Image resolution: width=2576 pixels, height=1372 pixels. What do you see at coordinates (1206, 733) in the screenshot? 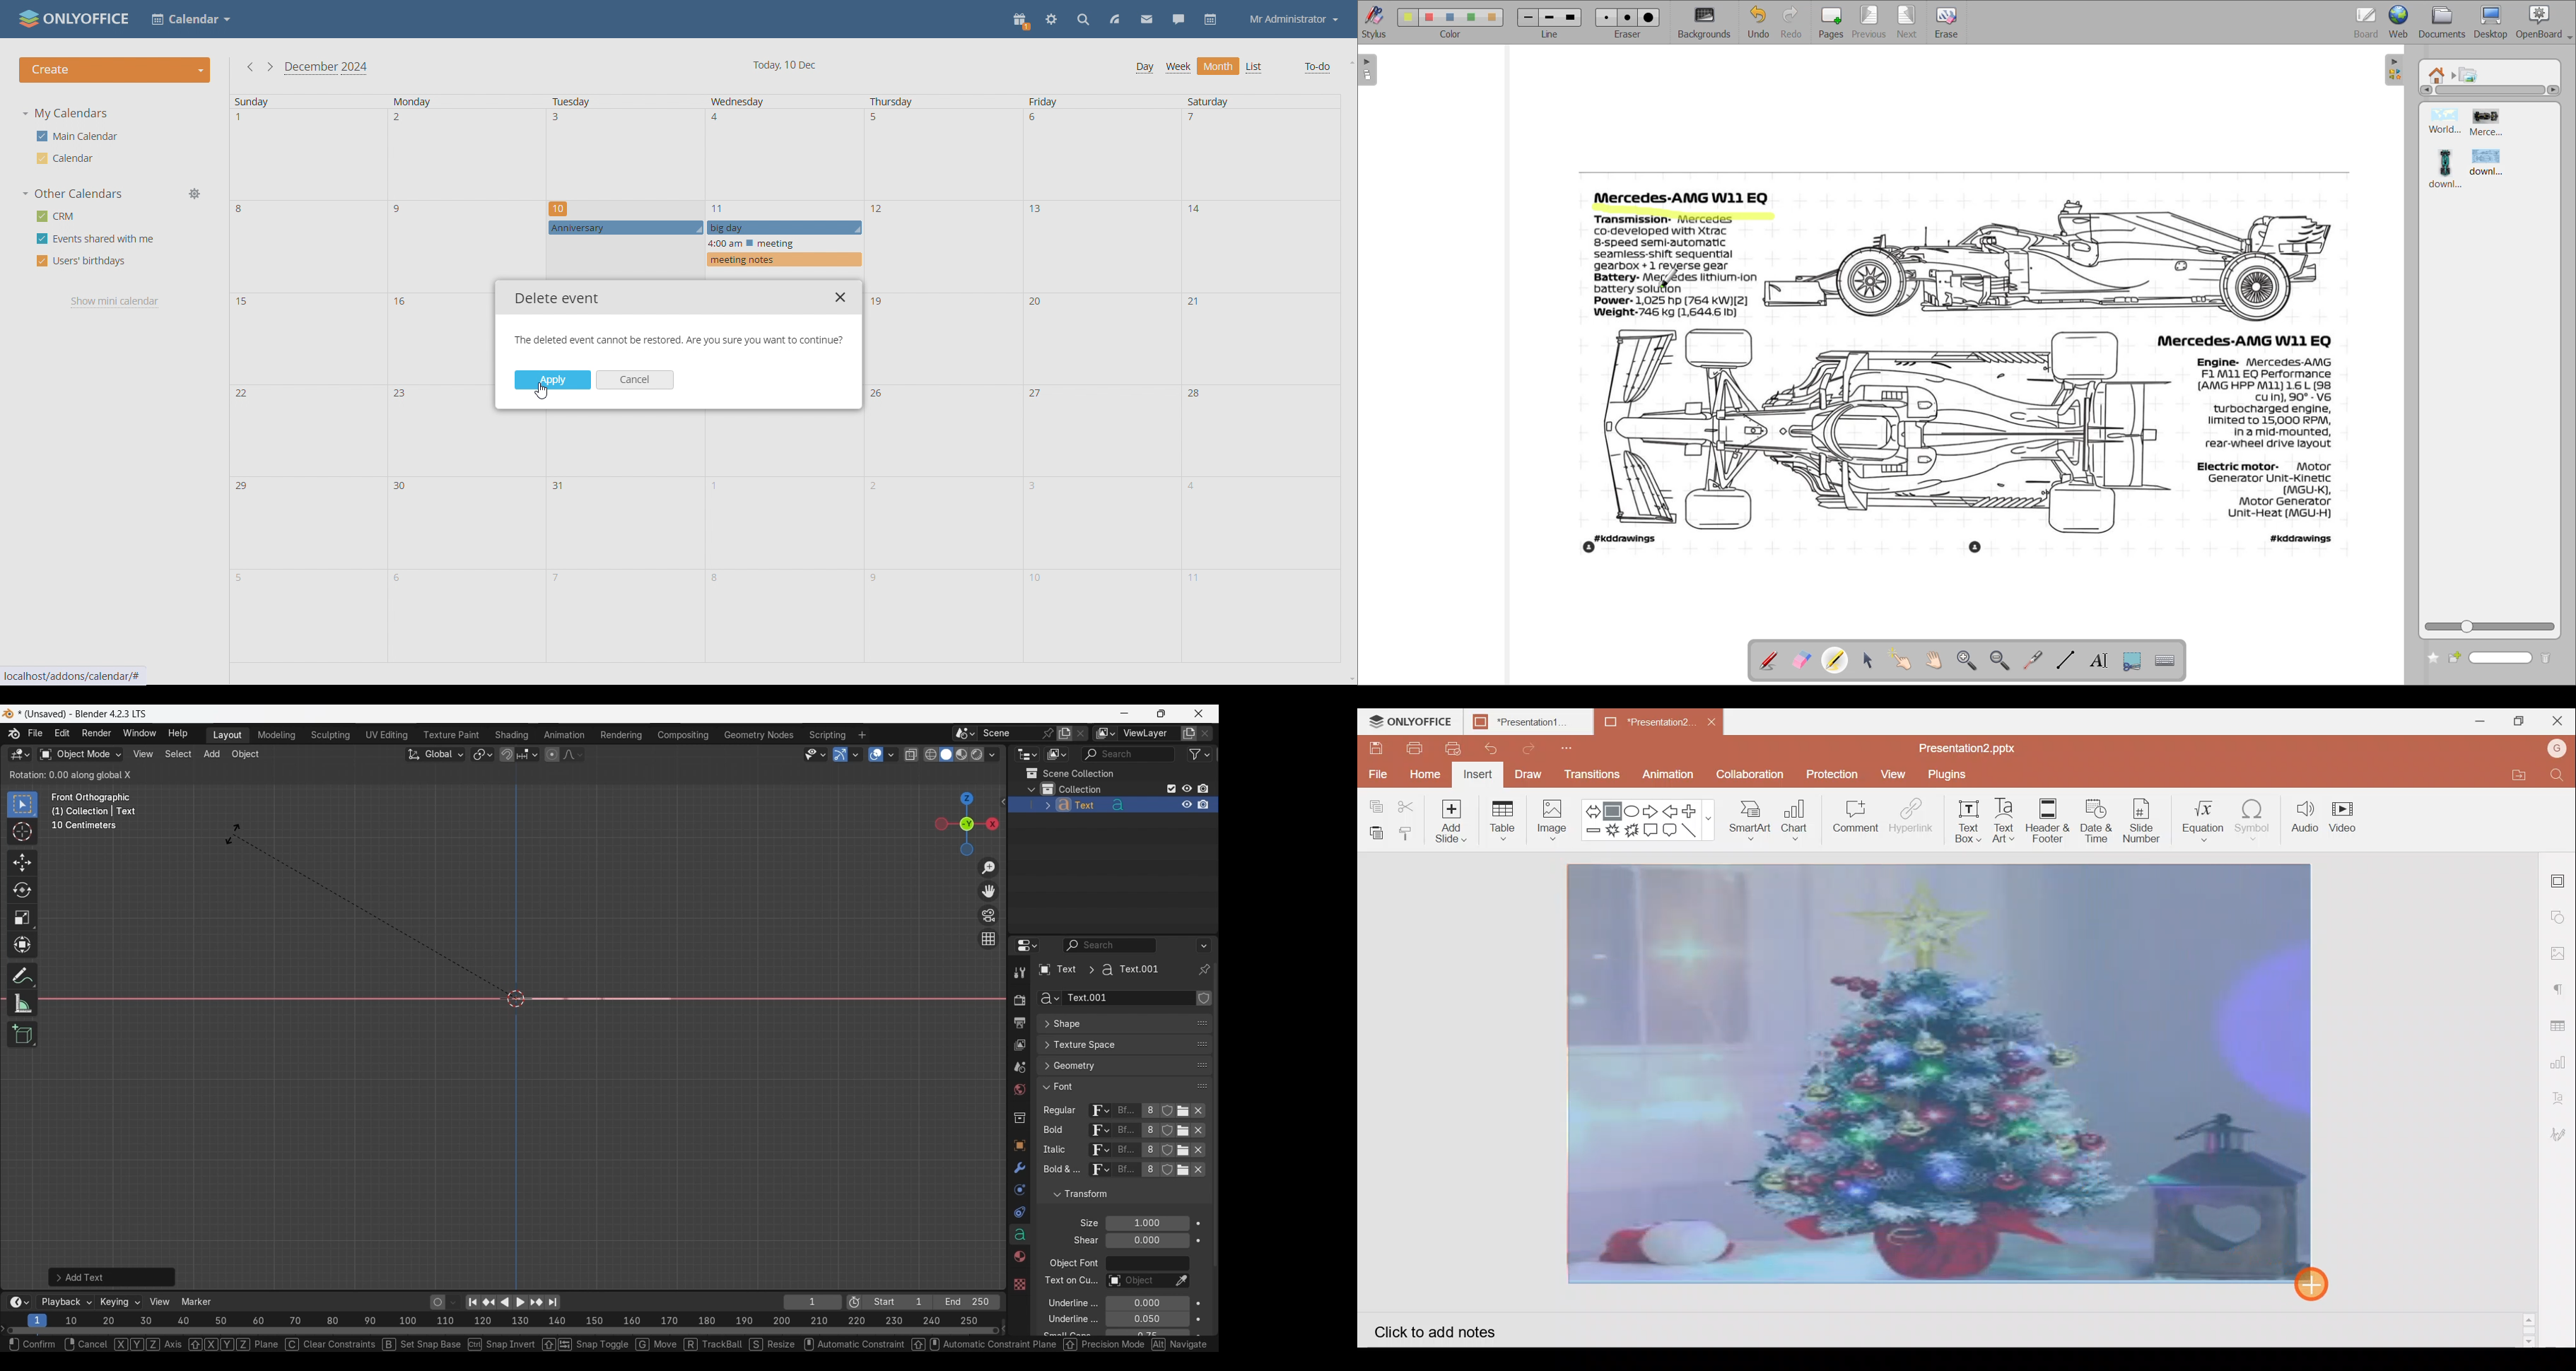
I see `Remove view layer` at bounding box center [1206, 733].